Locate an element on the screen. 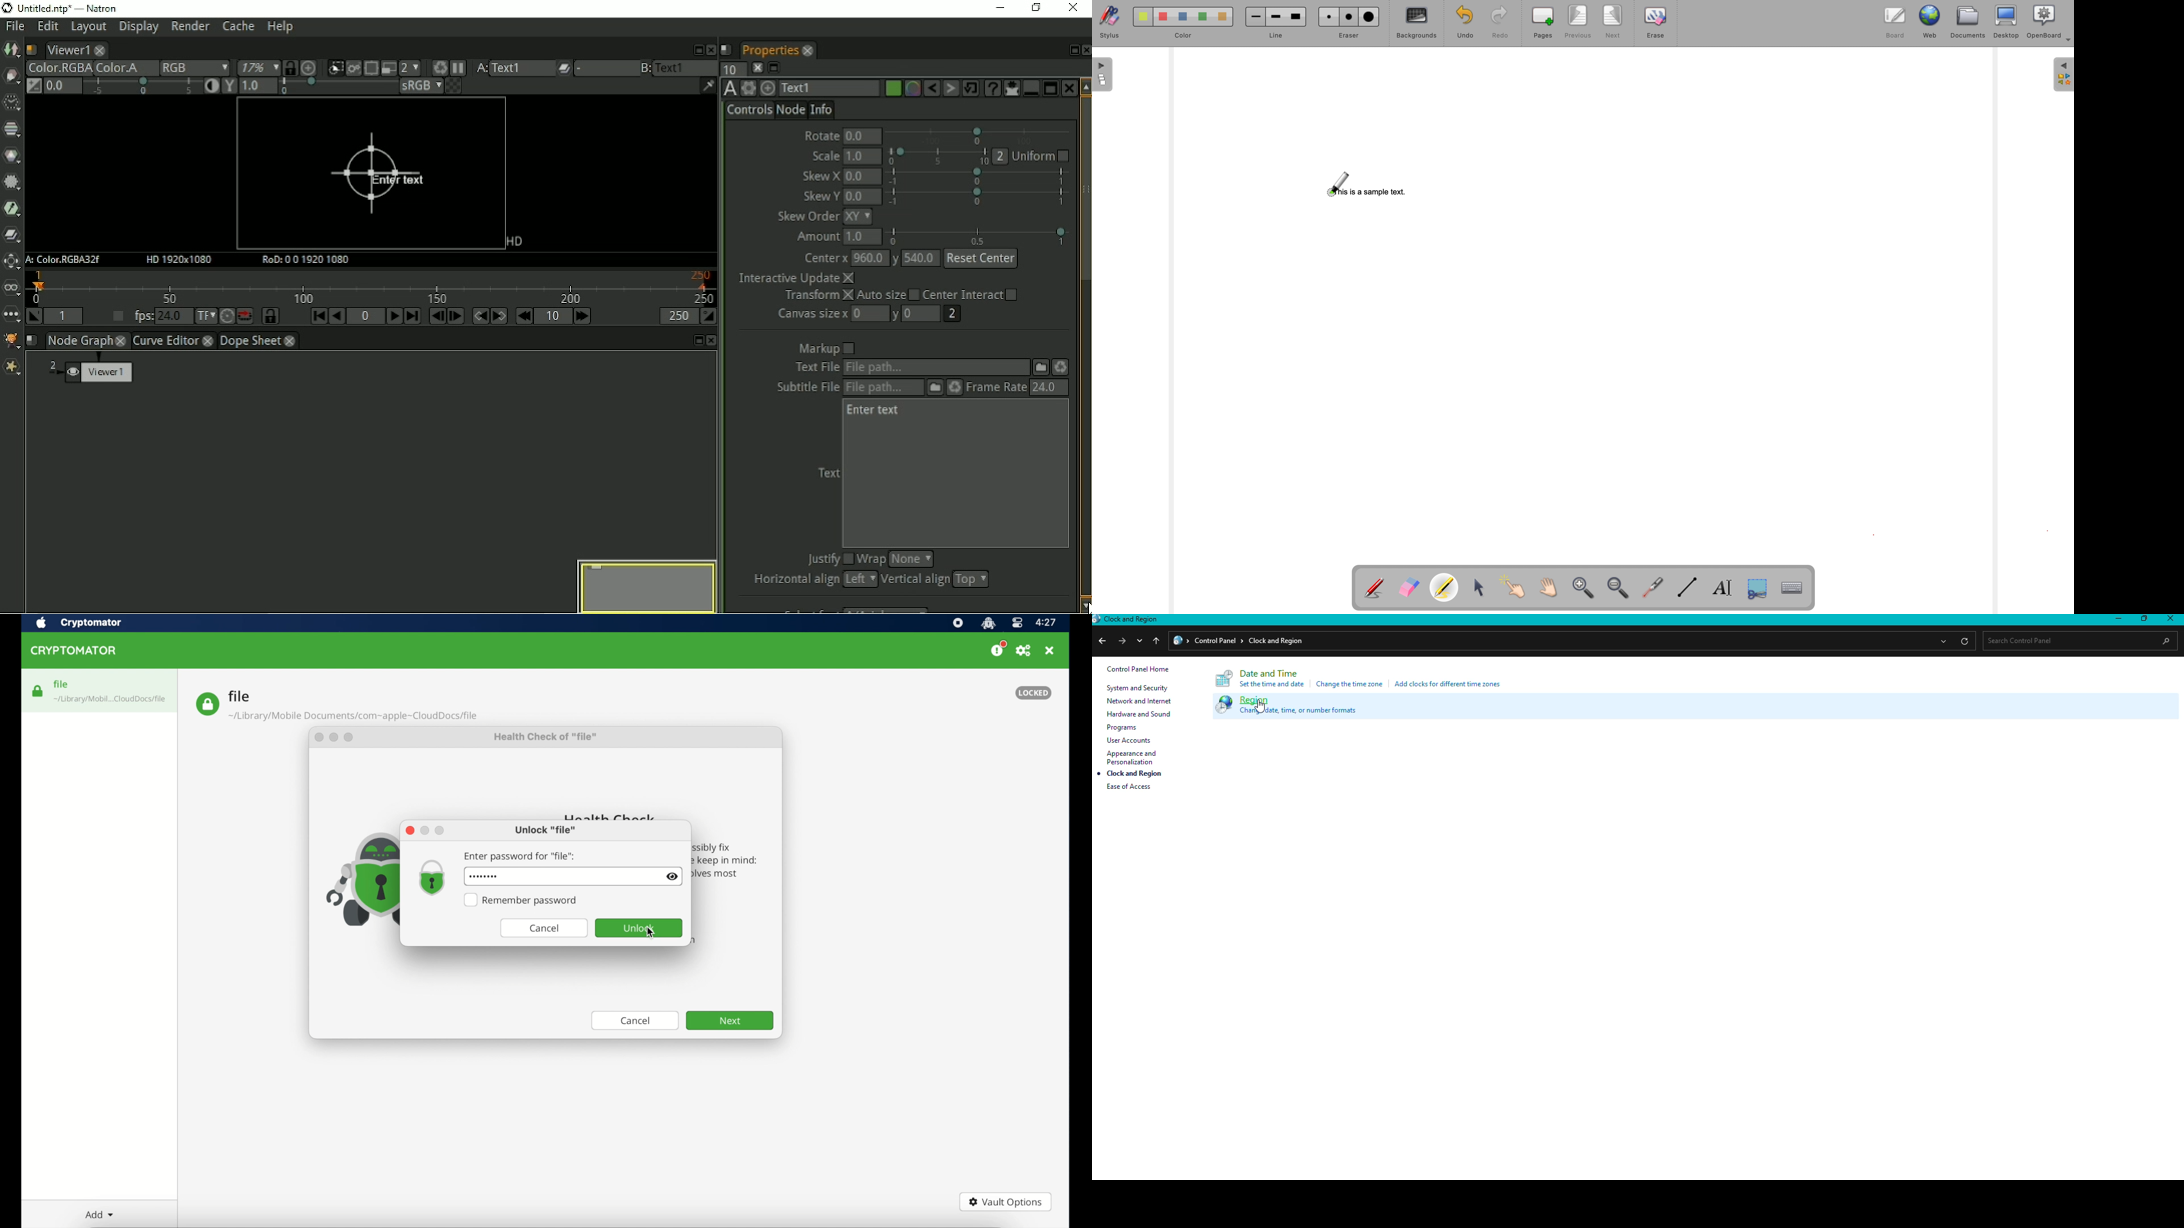 The image size is (2184, 1232). locked is located at coordinates (1034, 692).